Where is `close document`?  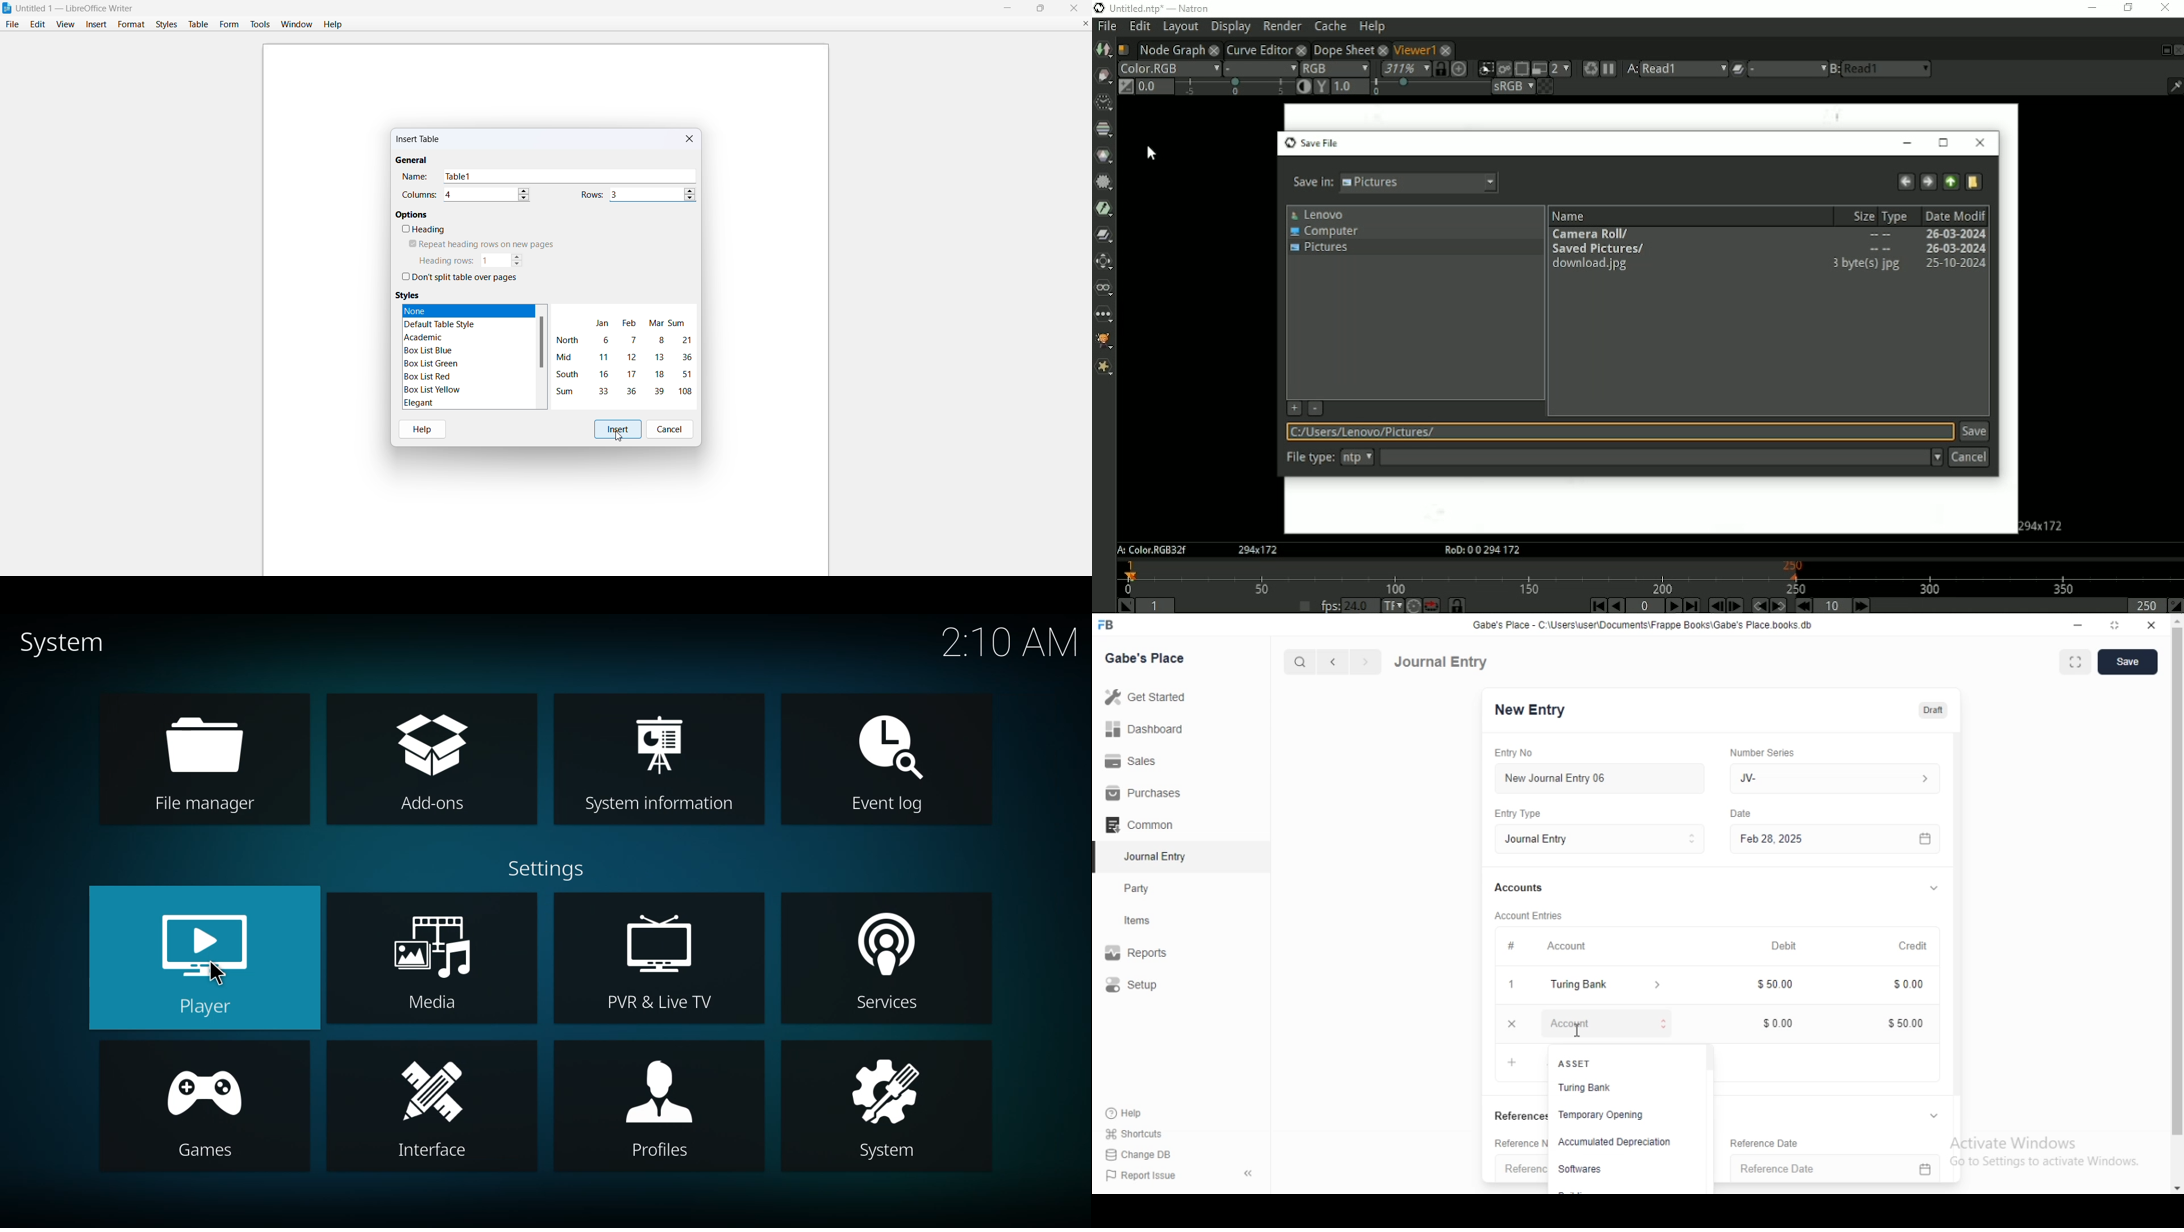
close document is located at coordinates (1081, 22).